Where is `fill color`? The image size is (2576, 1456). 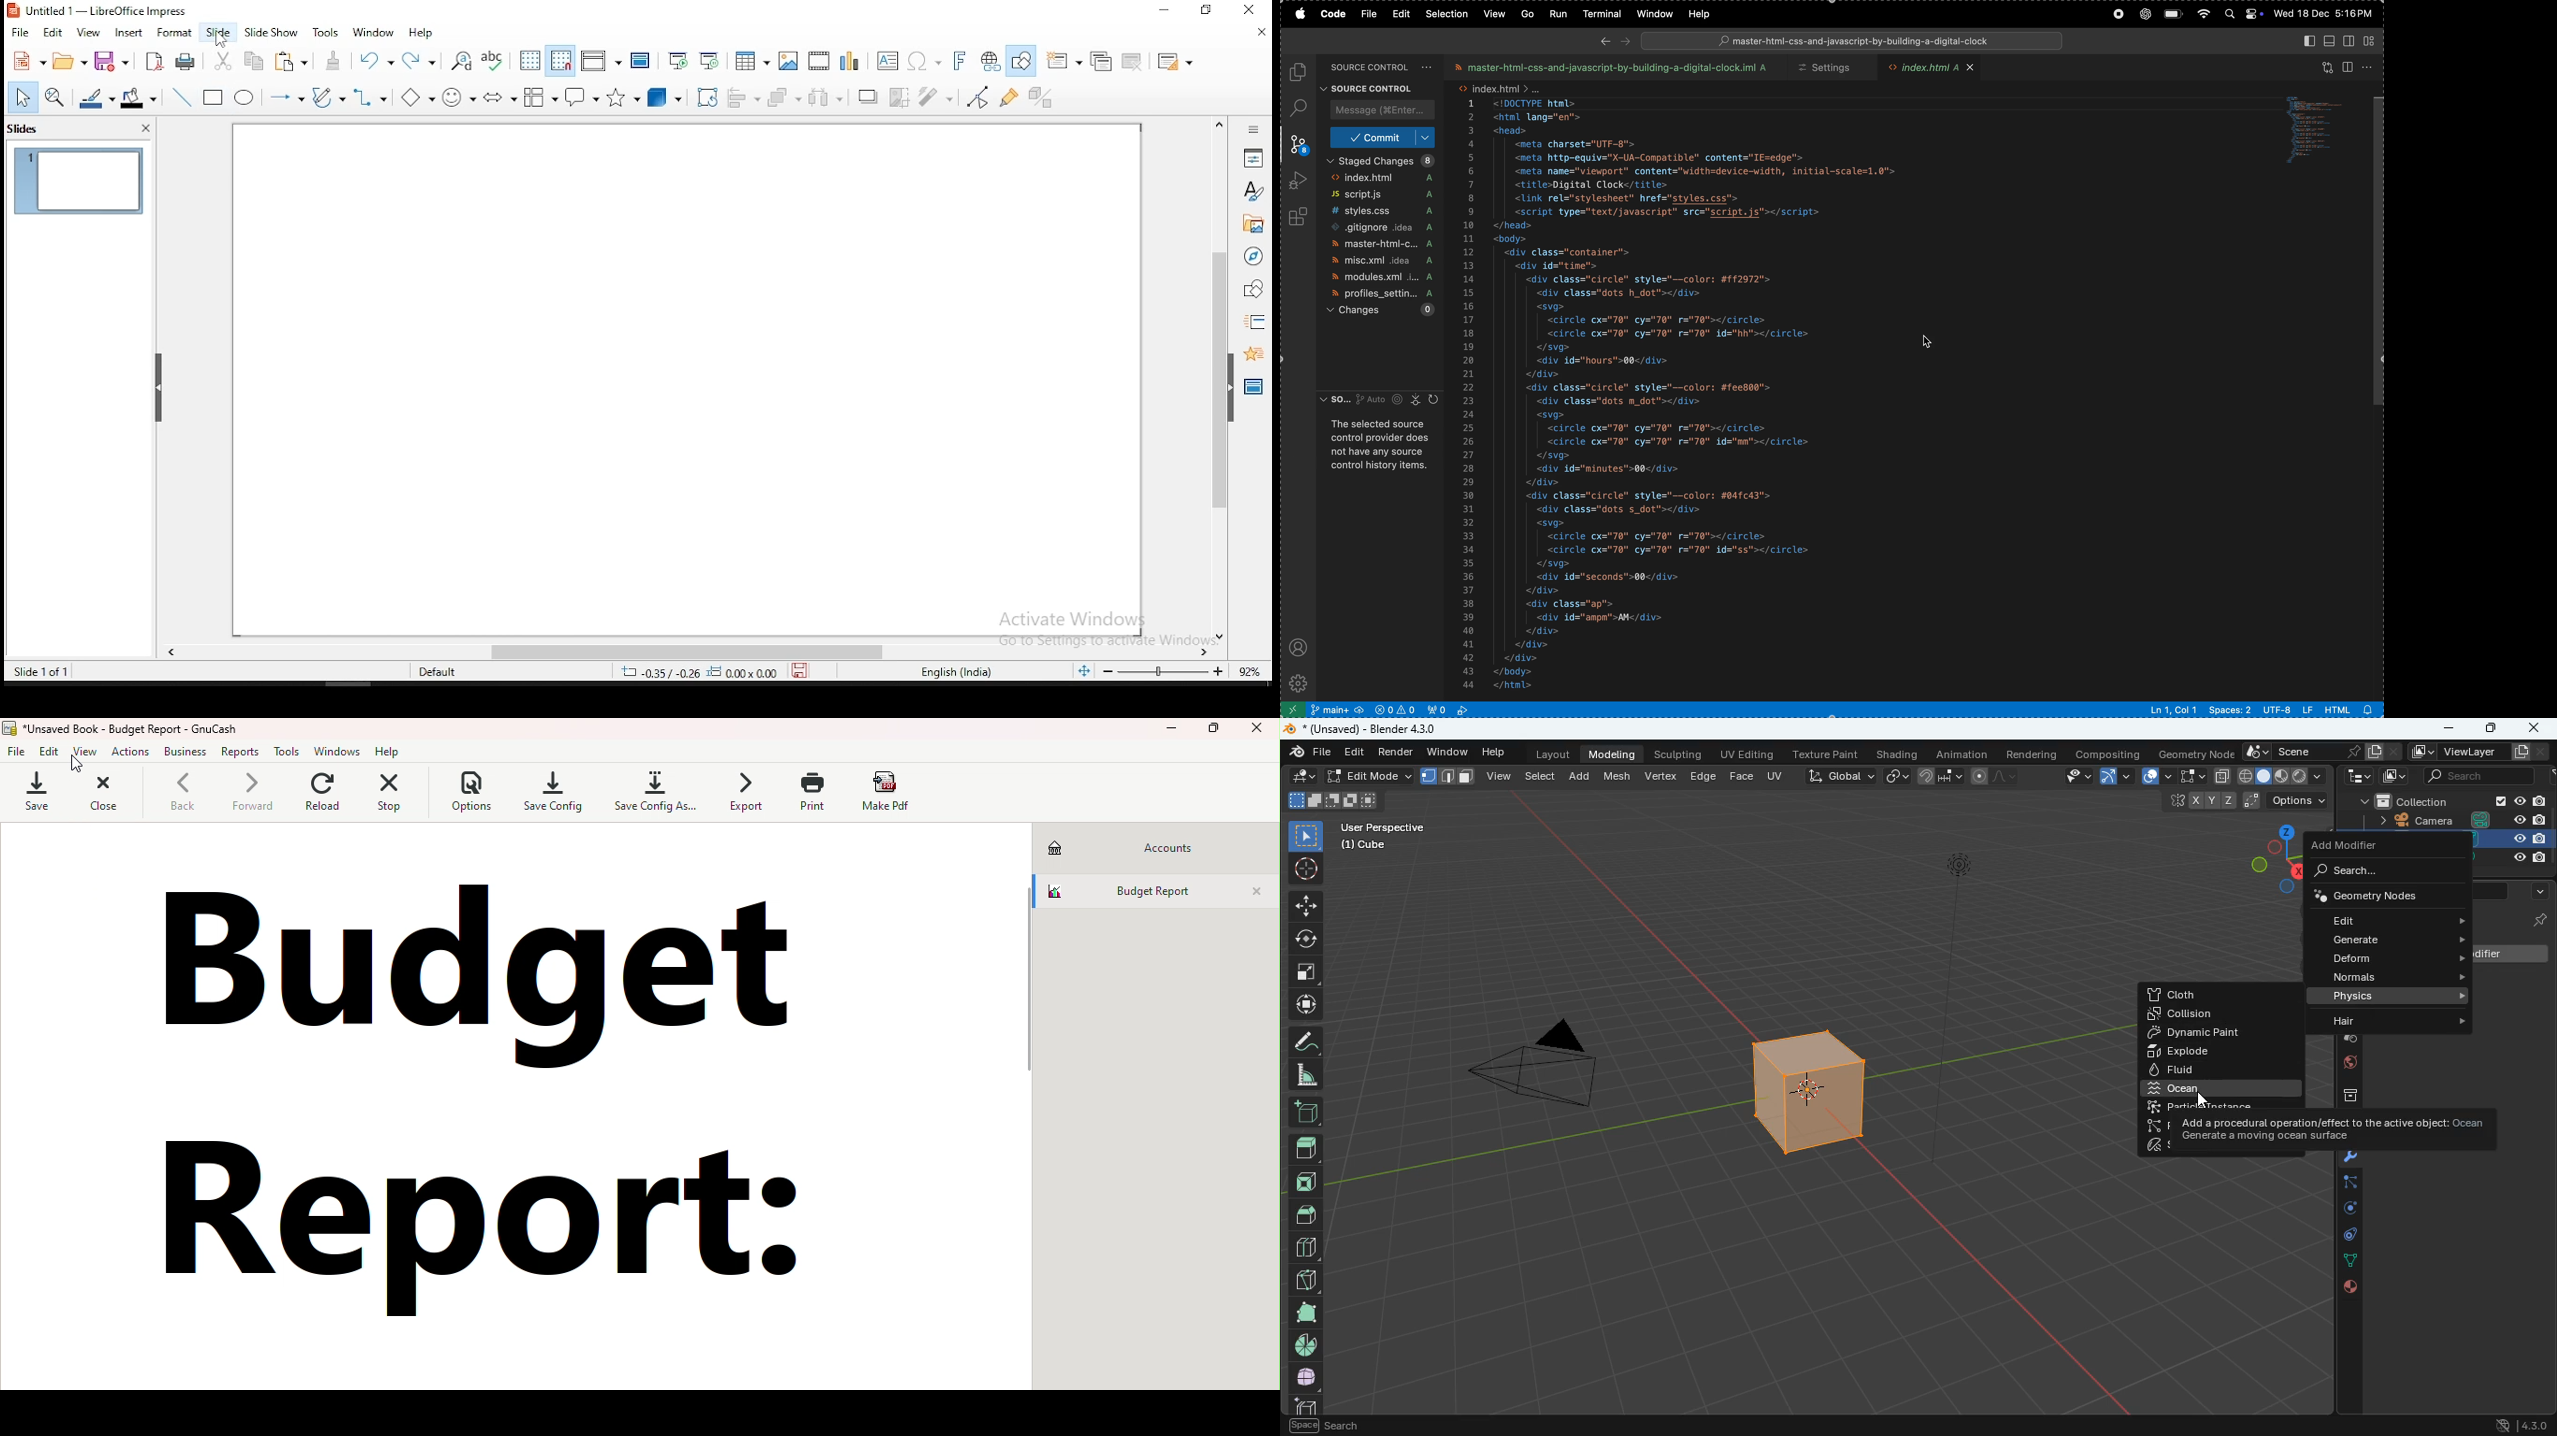 fill color is located at coordinates (143, 99).